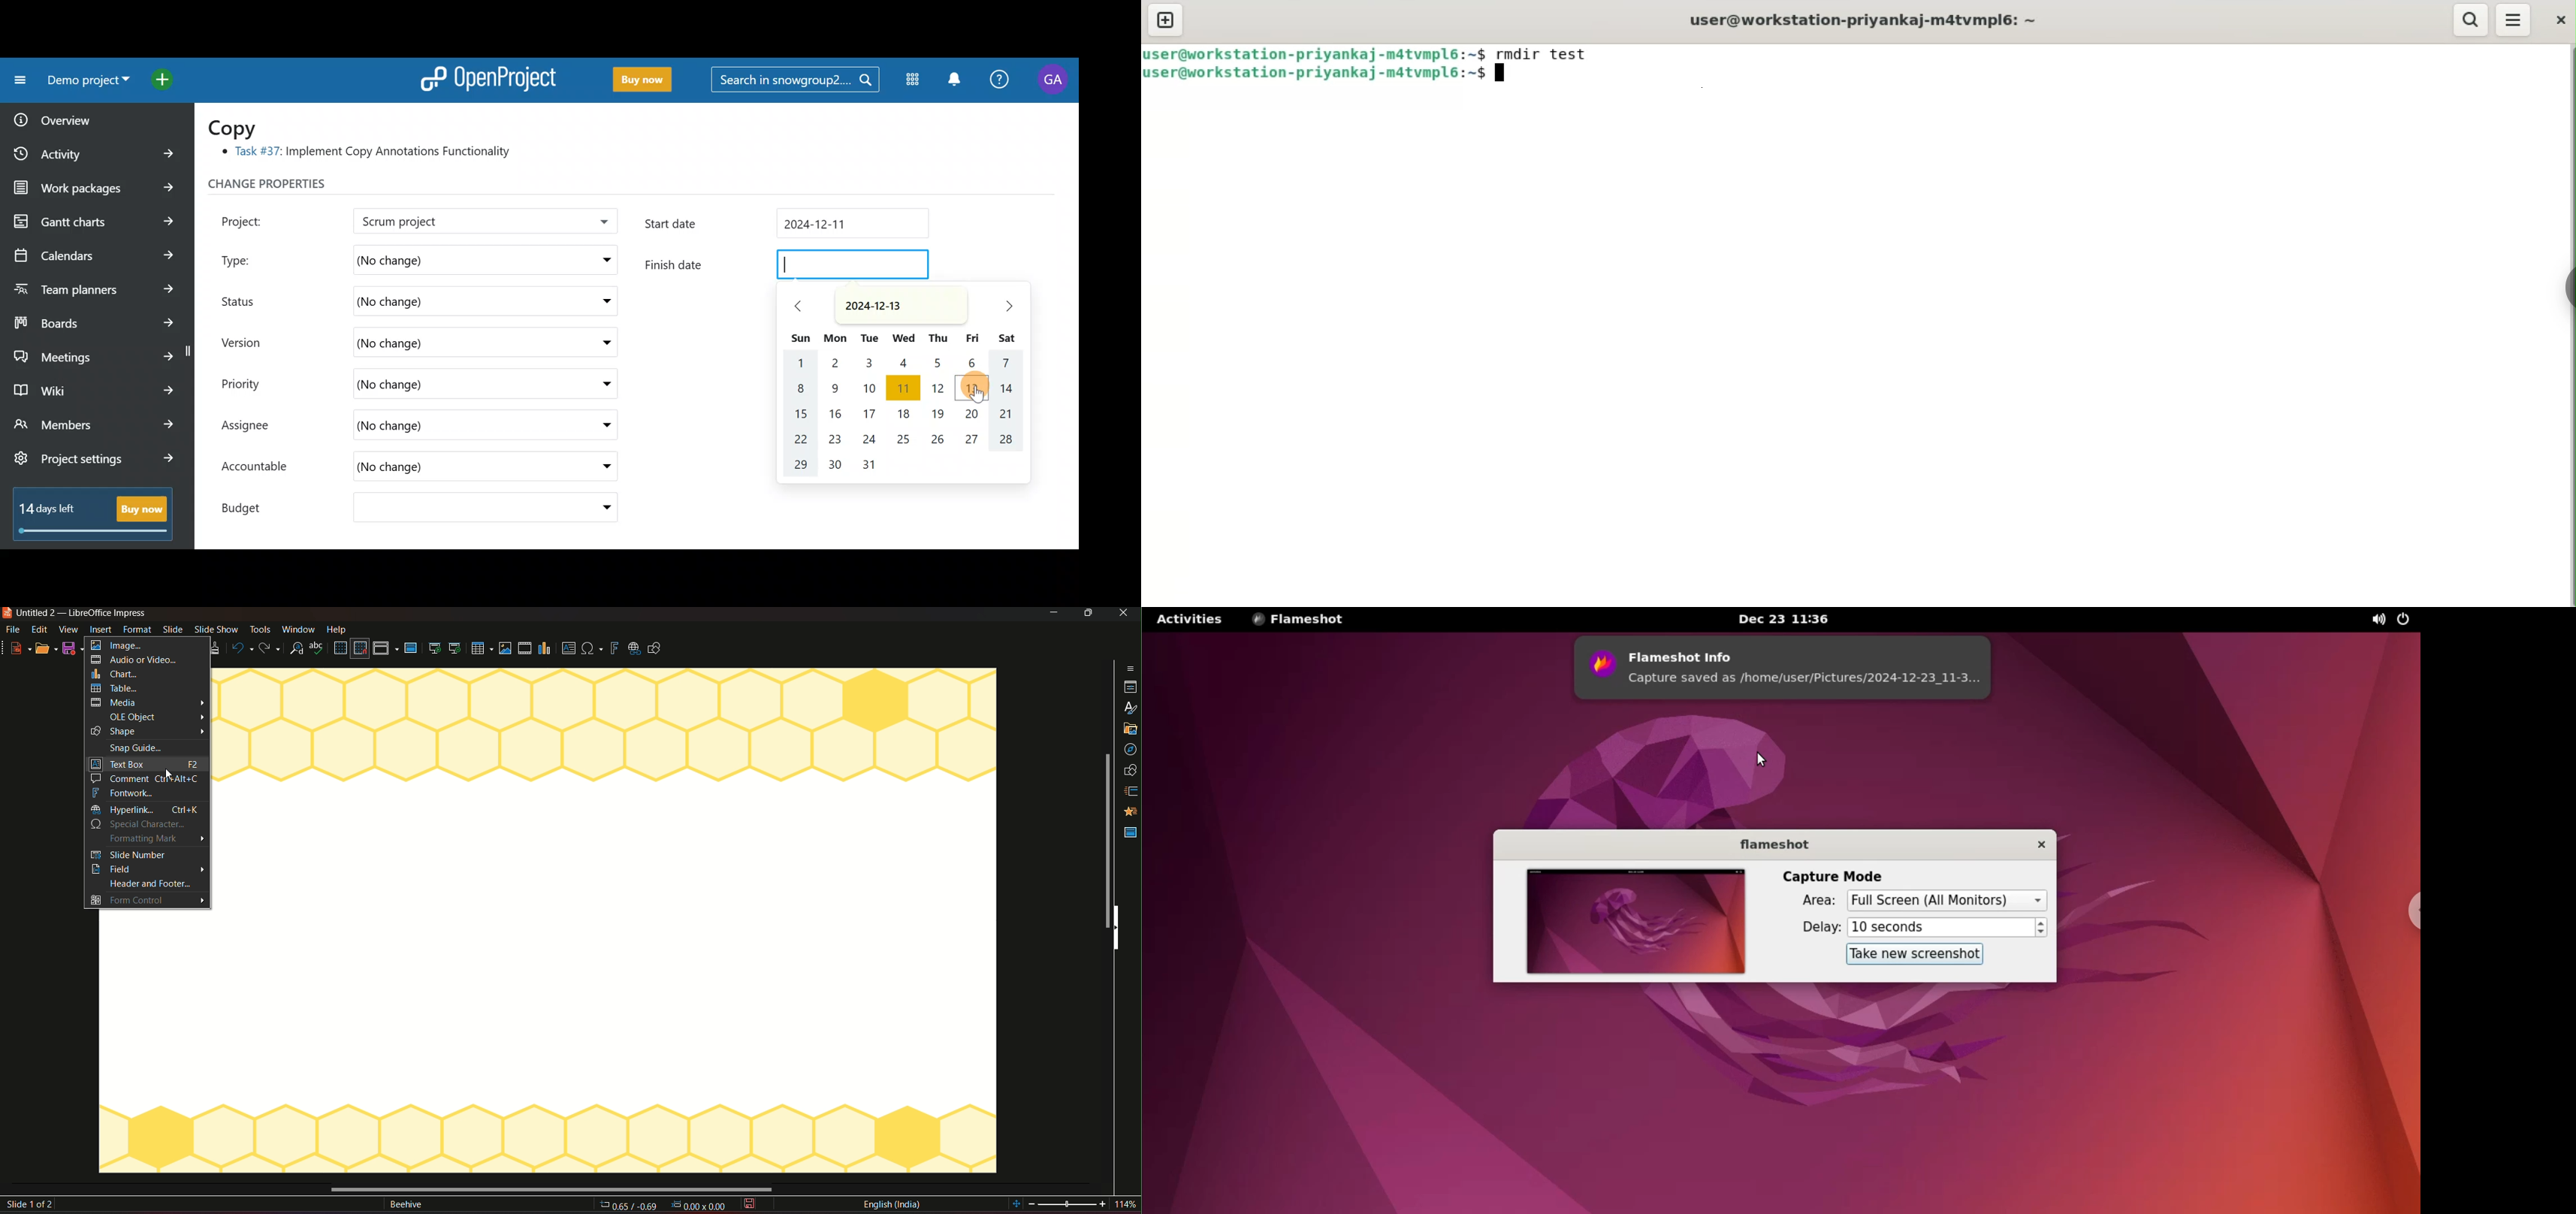  I want to click on undo, so click(242, 647).